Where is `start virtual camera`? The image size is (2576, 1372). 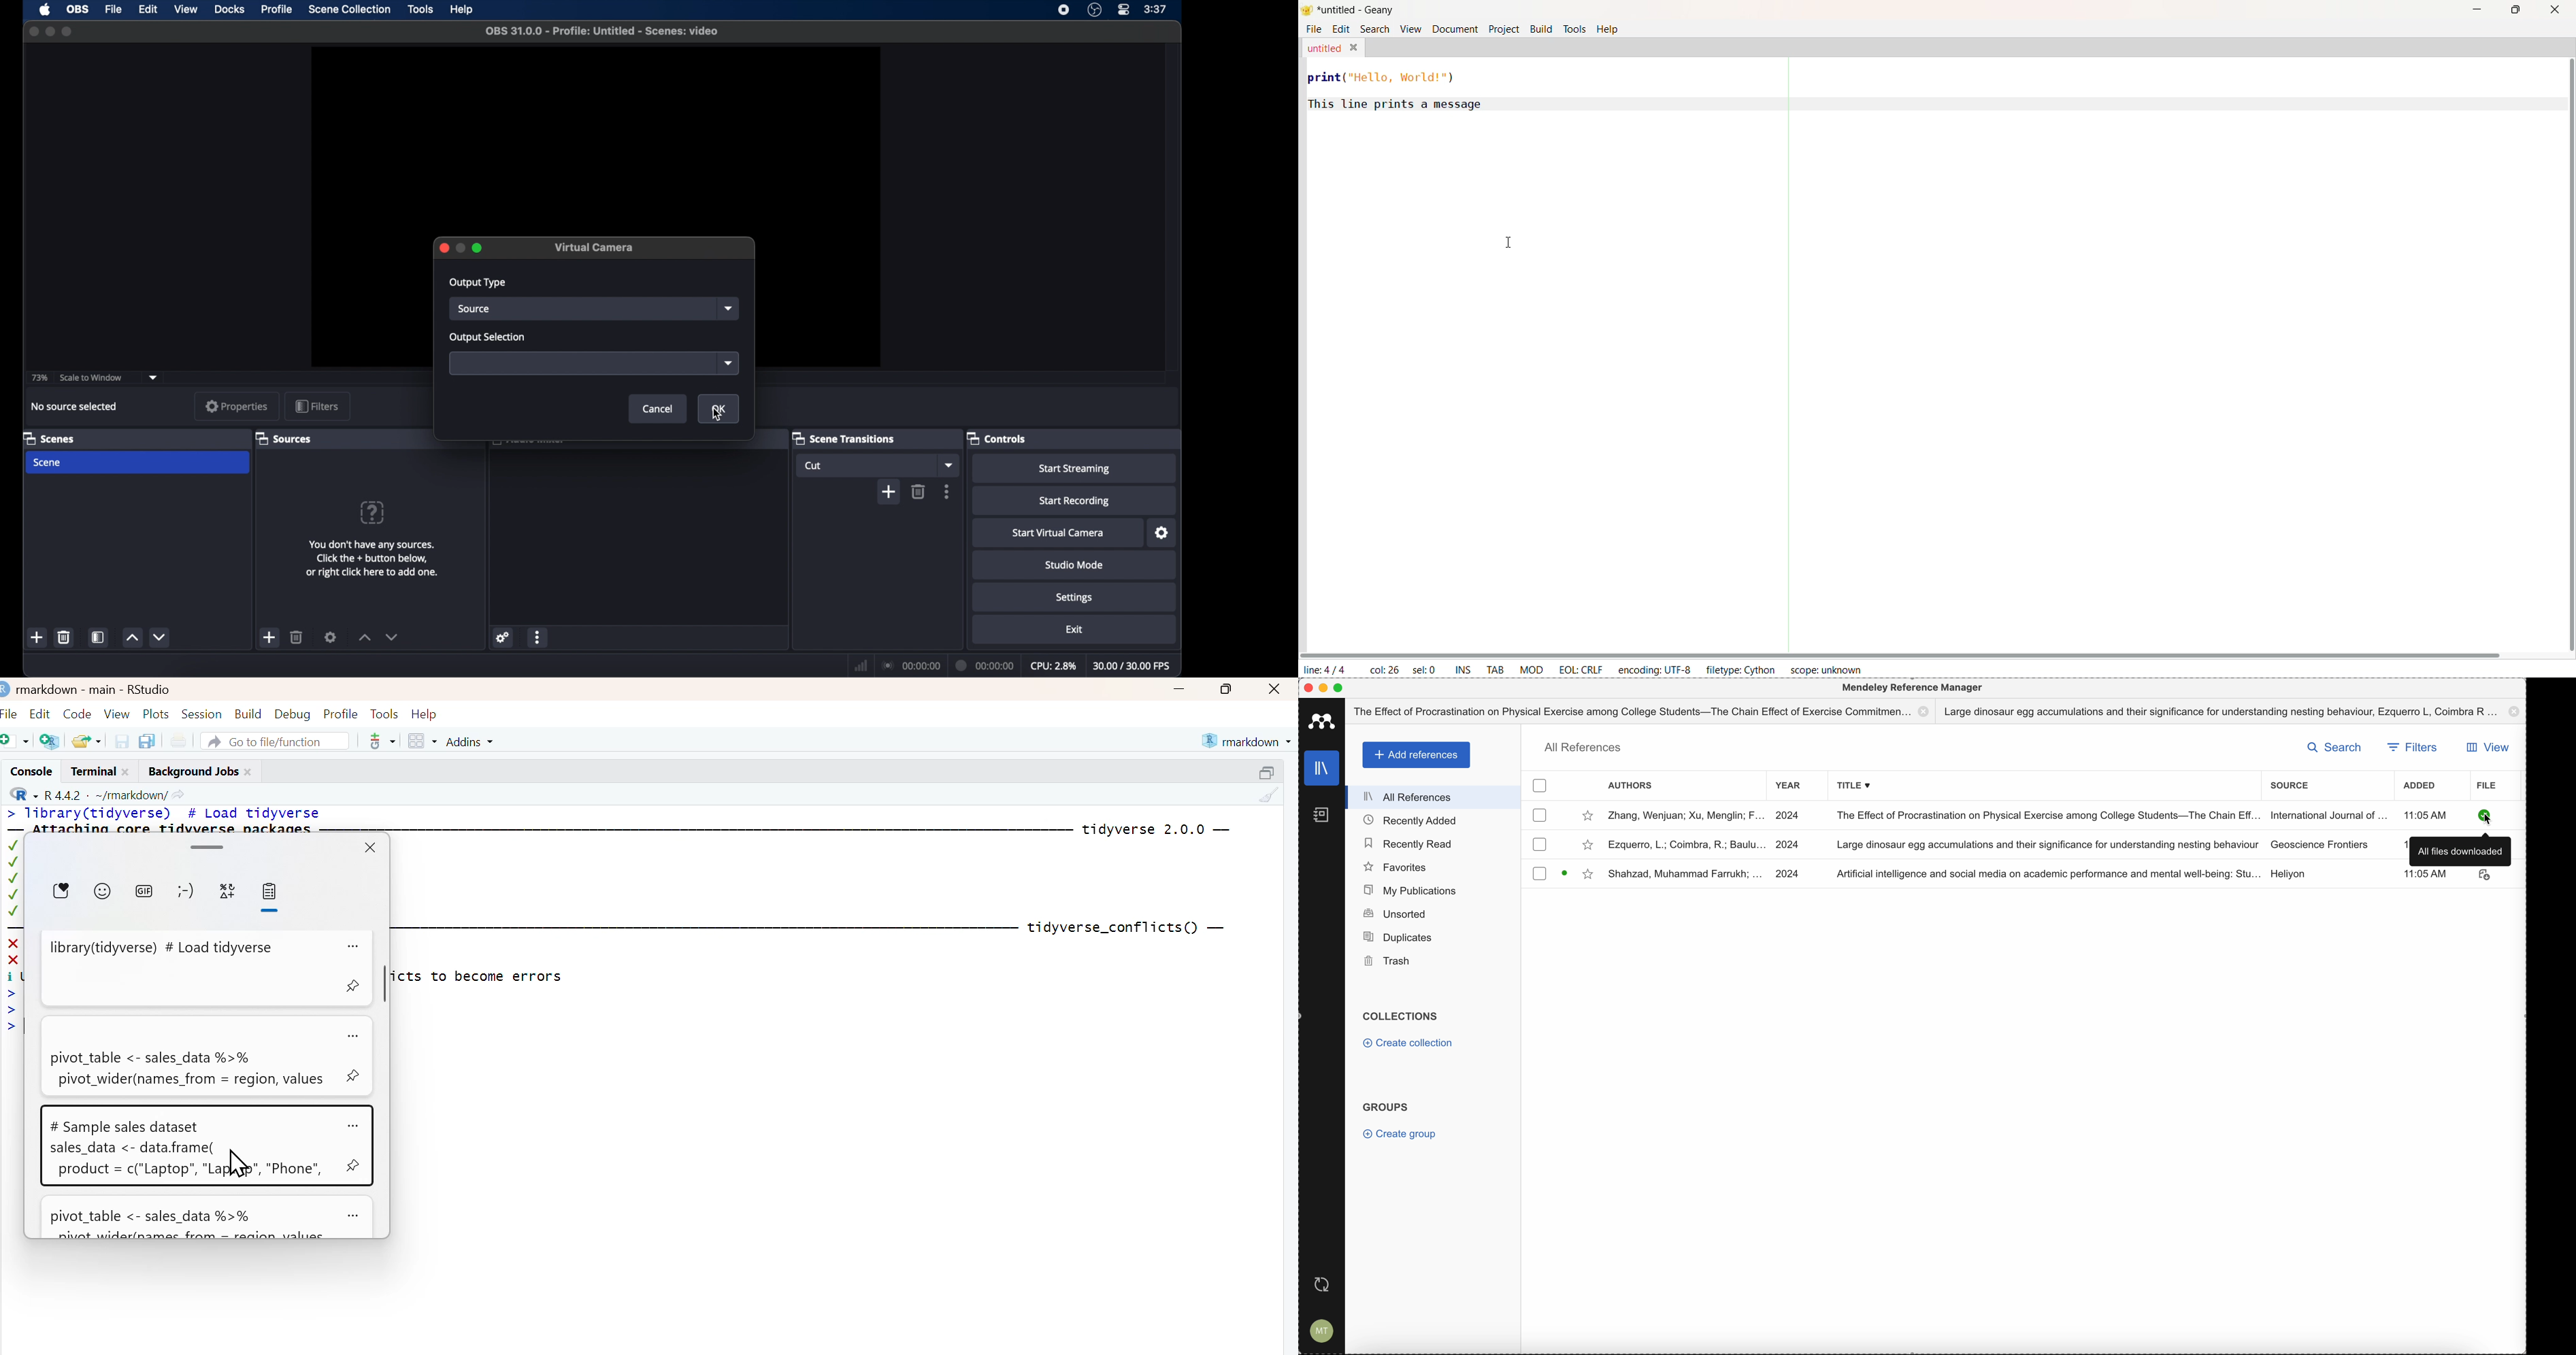 start virtual camera is located at coordinates (1059, 533).